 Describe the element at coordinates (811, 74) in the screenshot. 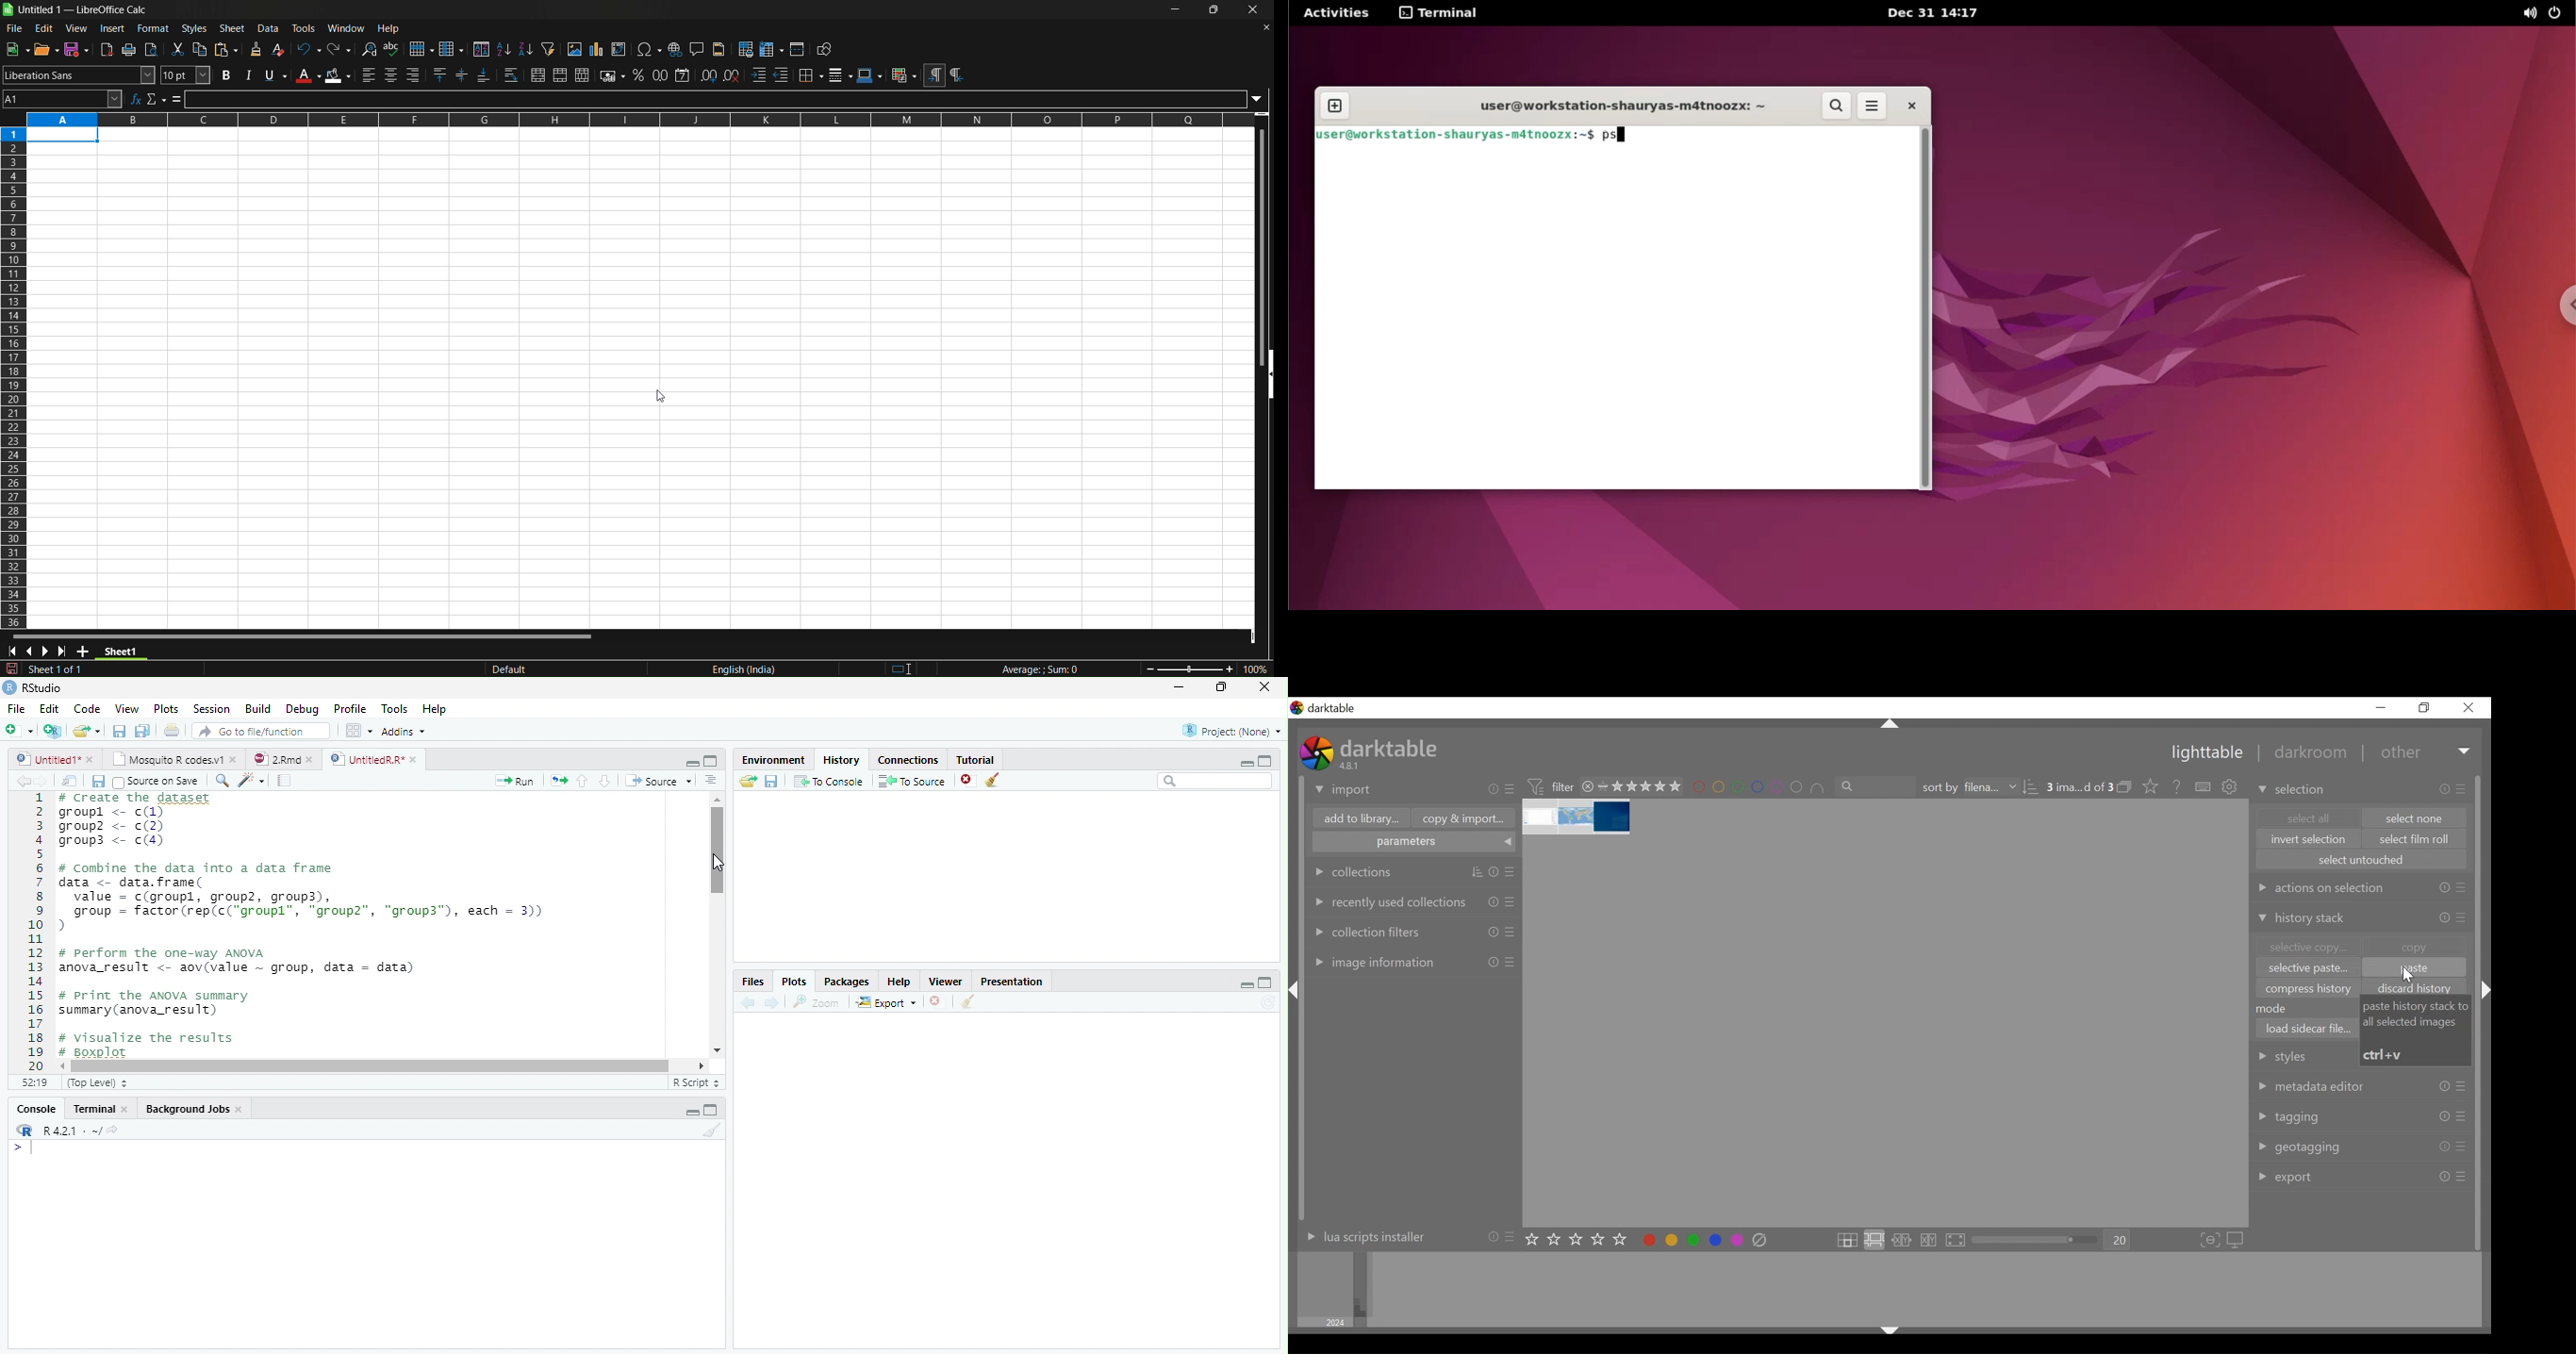

I see `border` at that location.